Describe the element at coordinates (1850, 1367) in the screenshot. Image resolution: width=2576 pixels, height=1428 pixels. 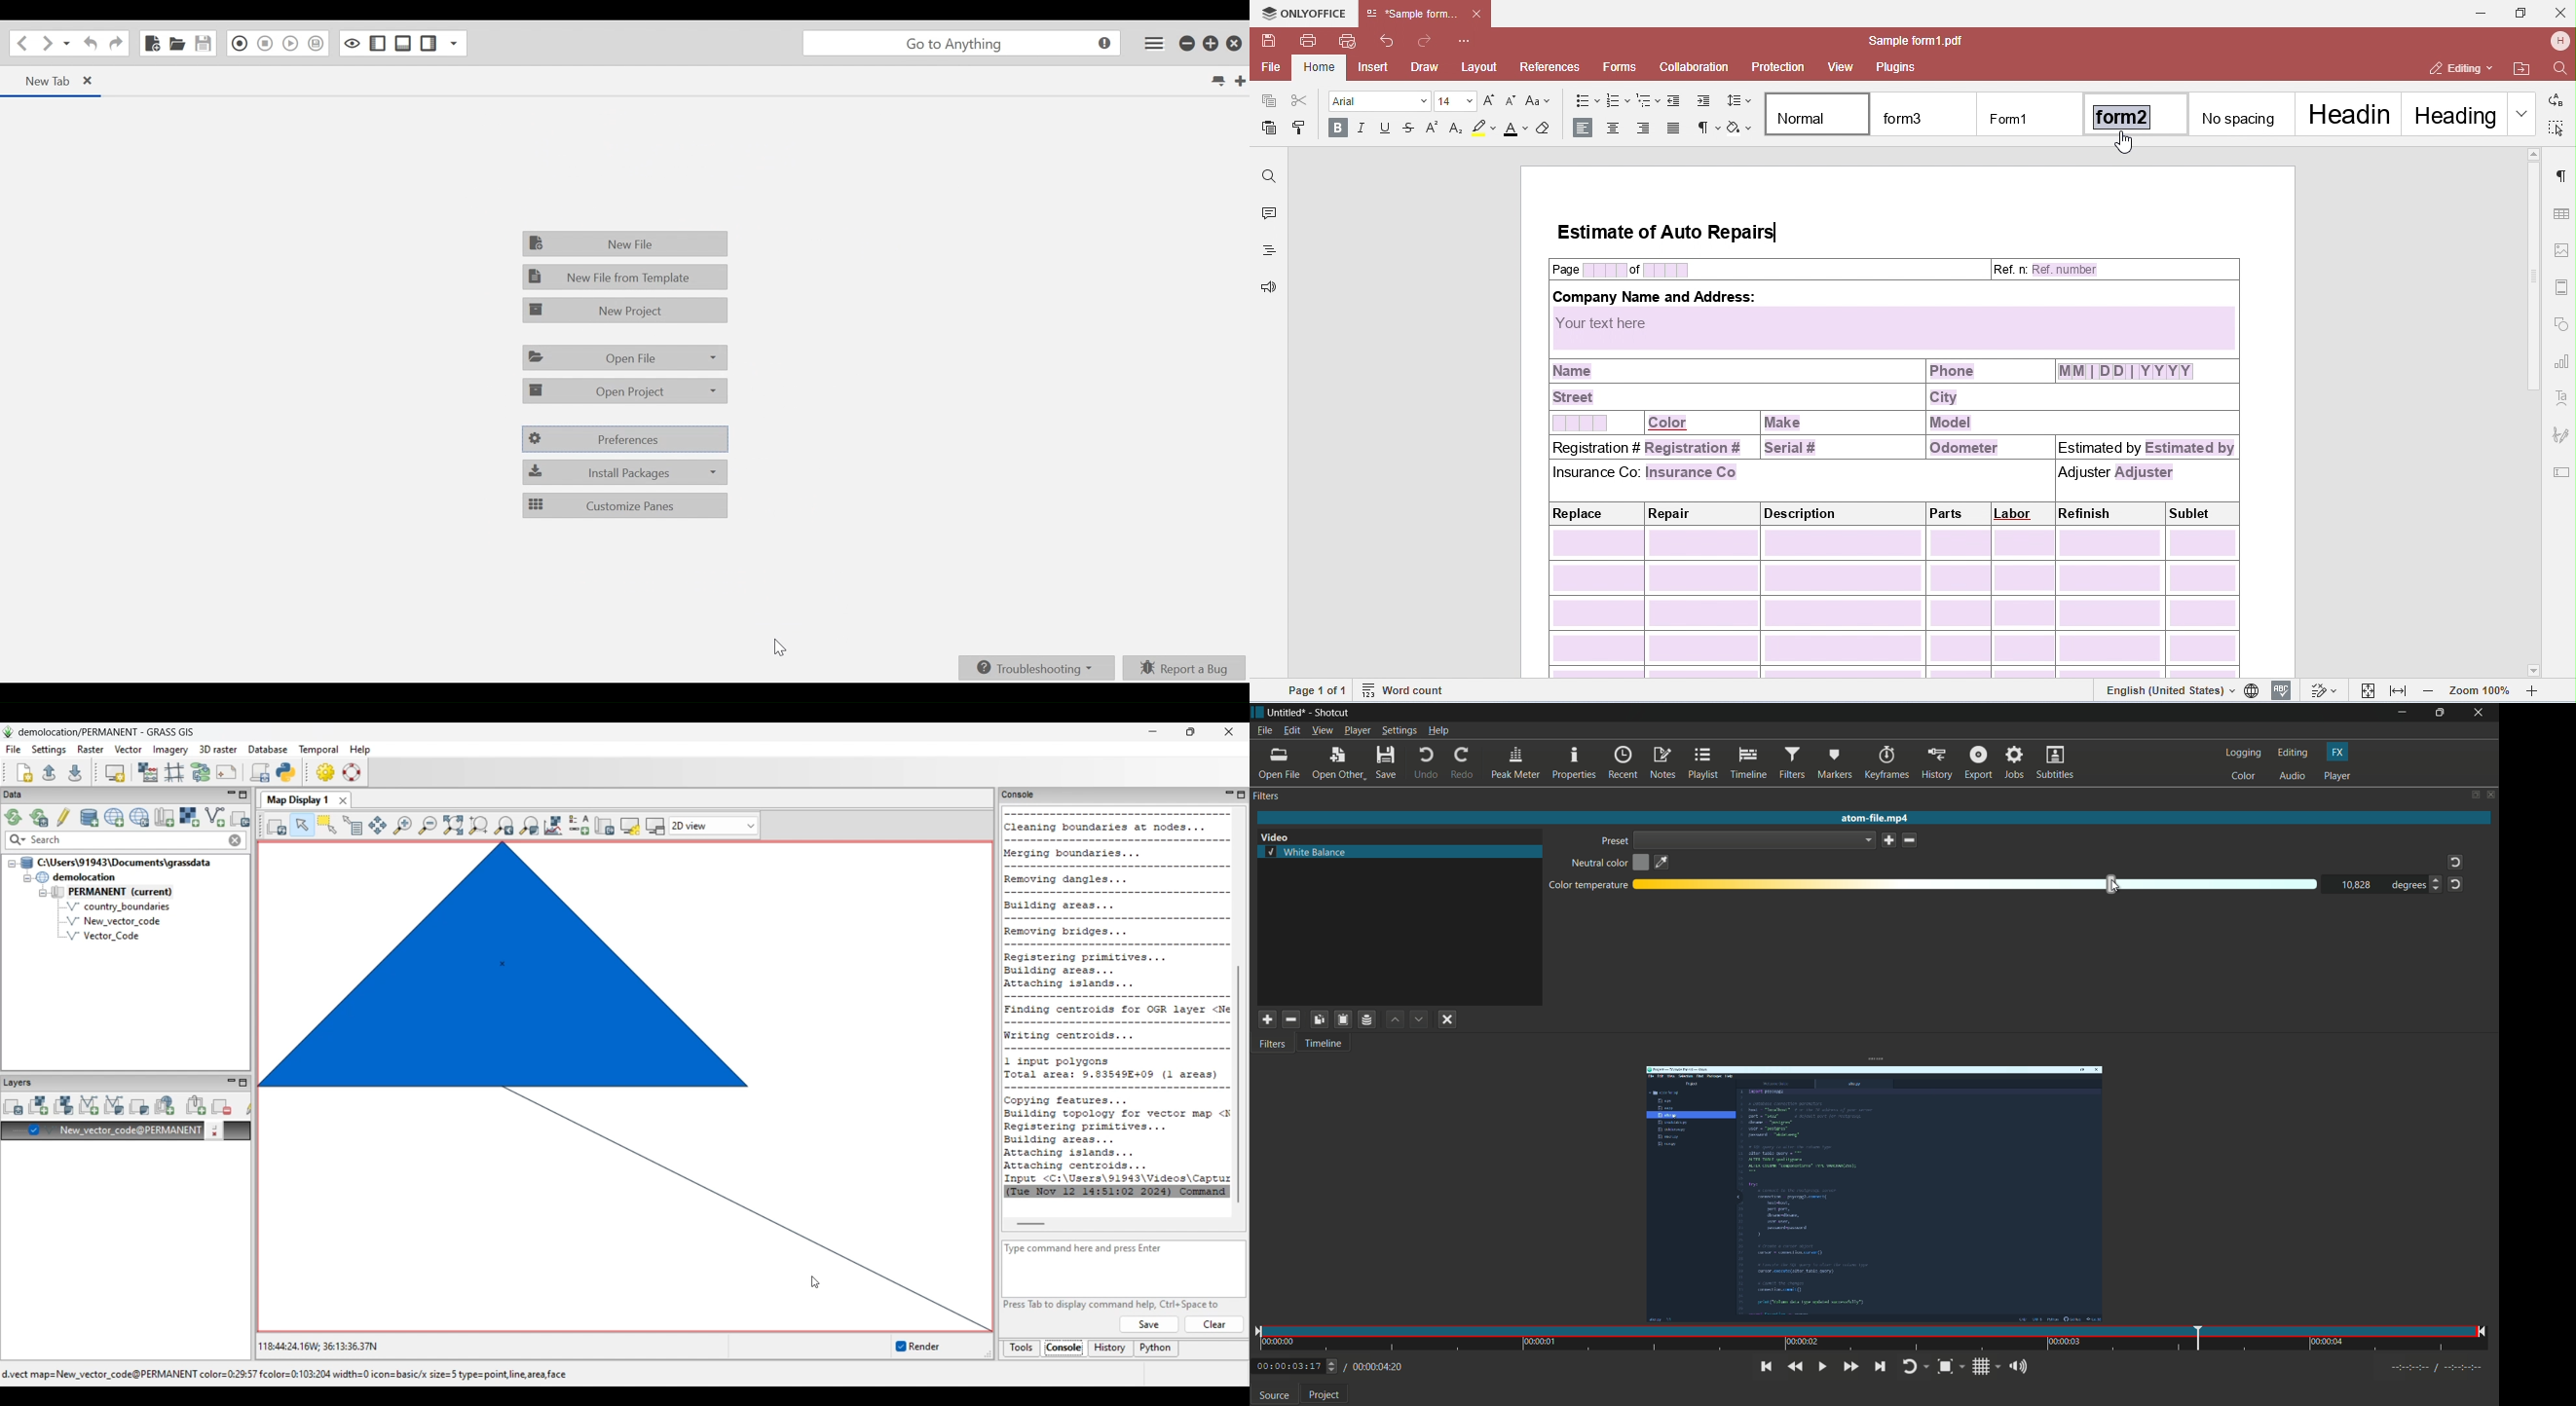
I see `quickly play forward` at that location.